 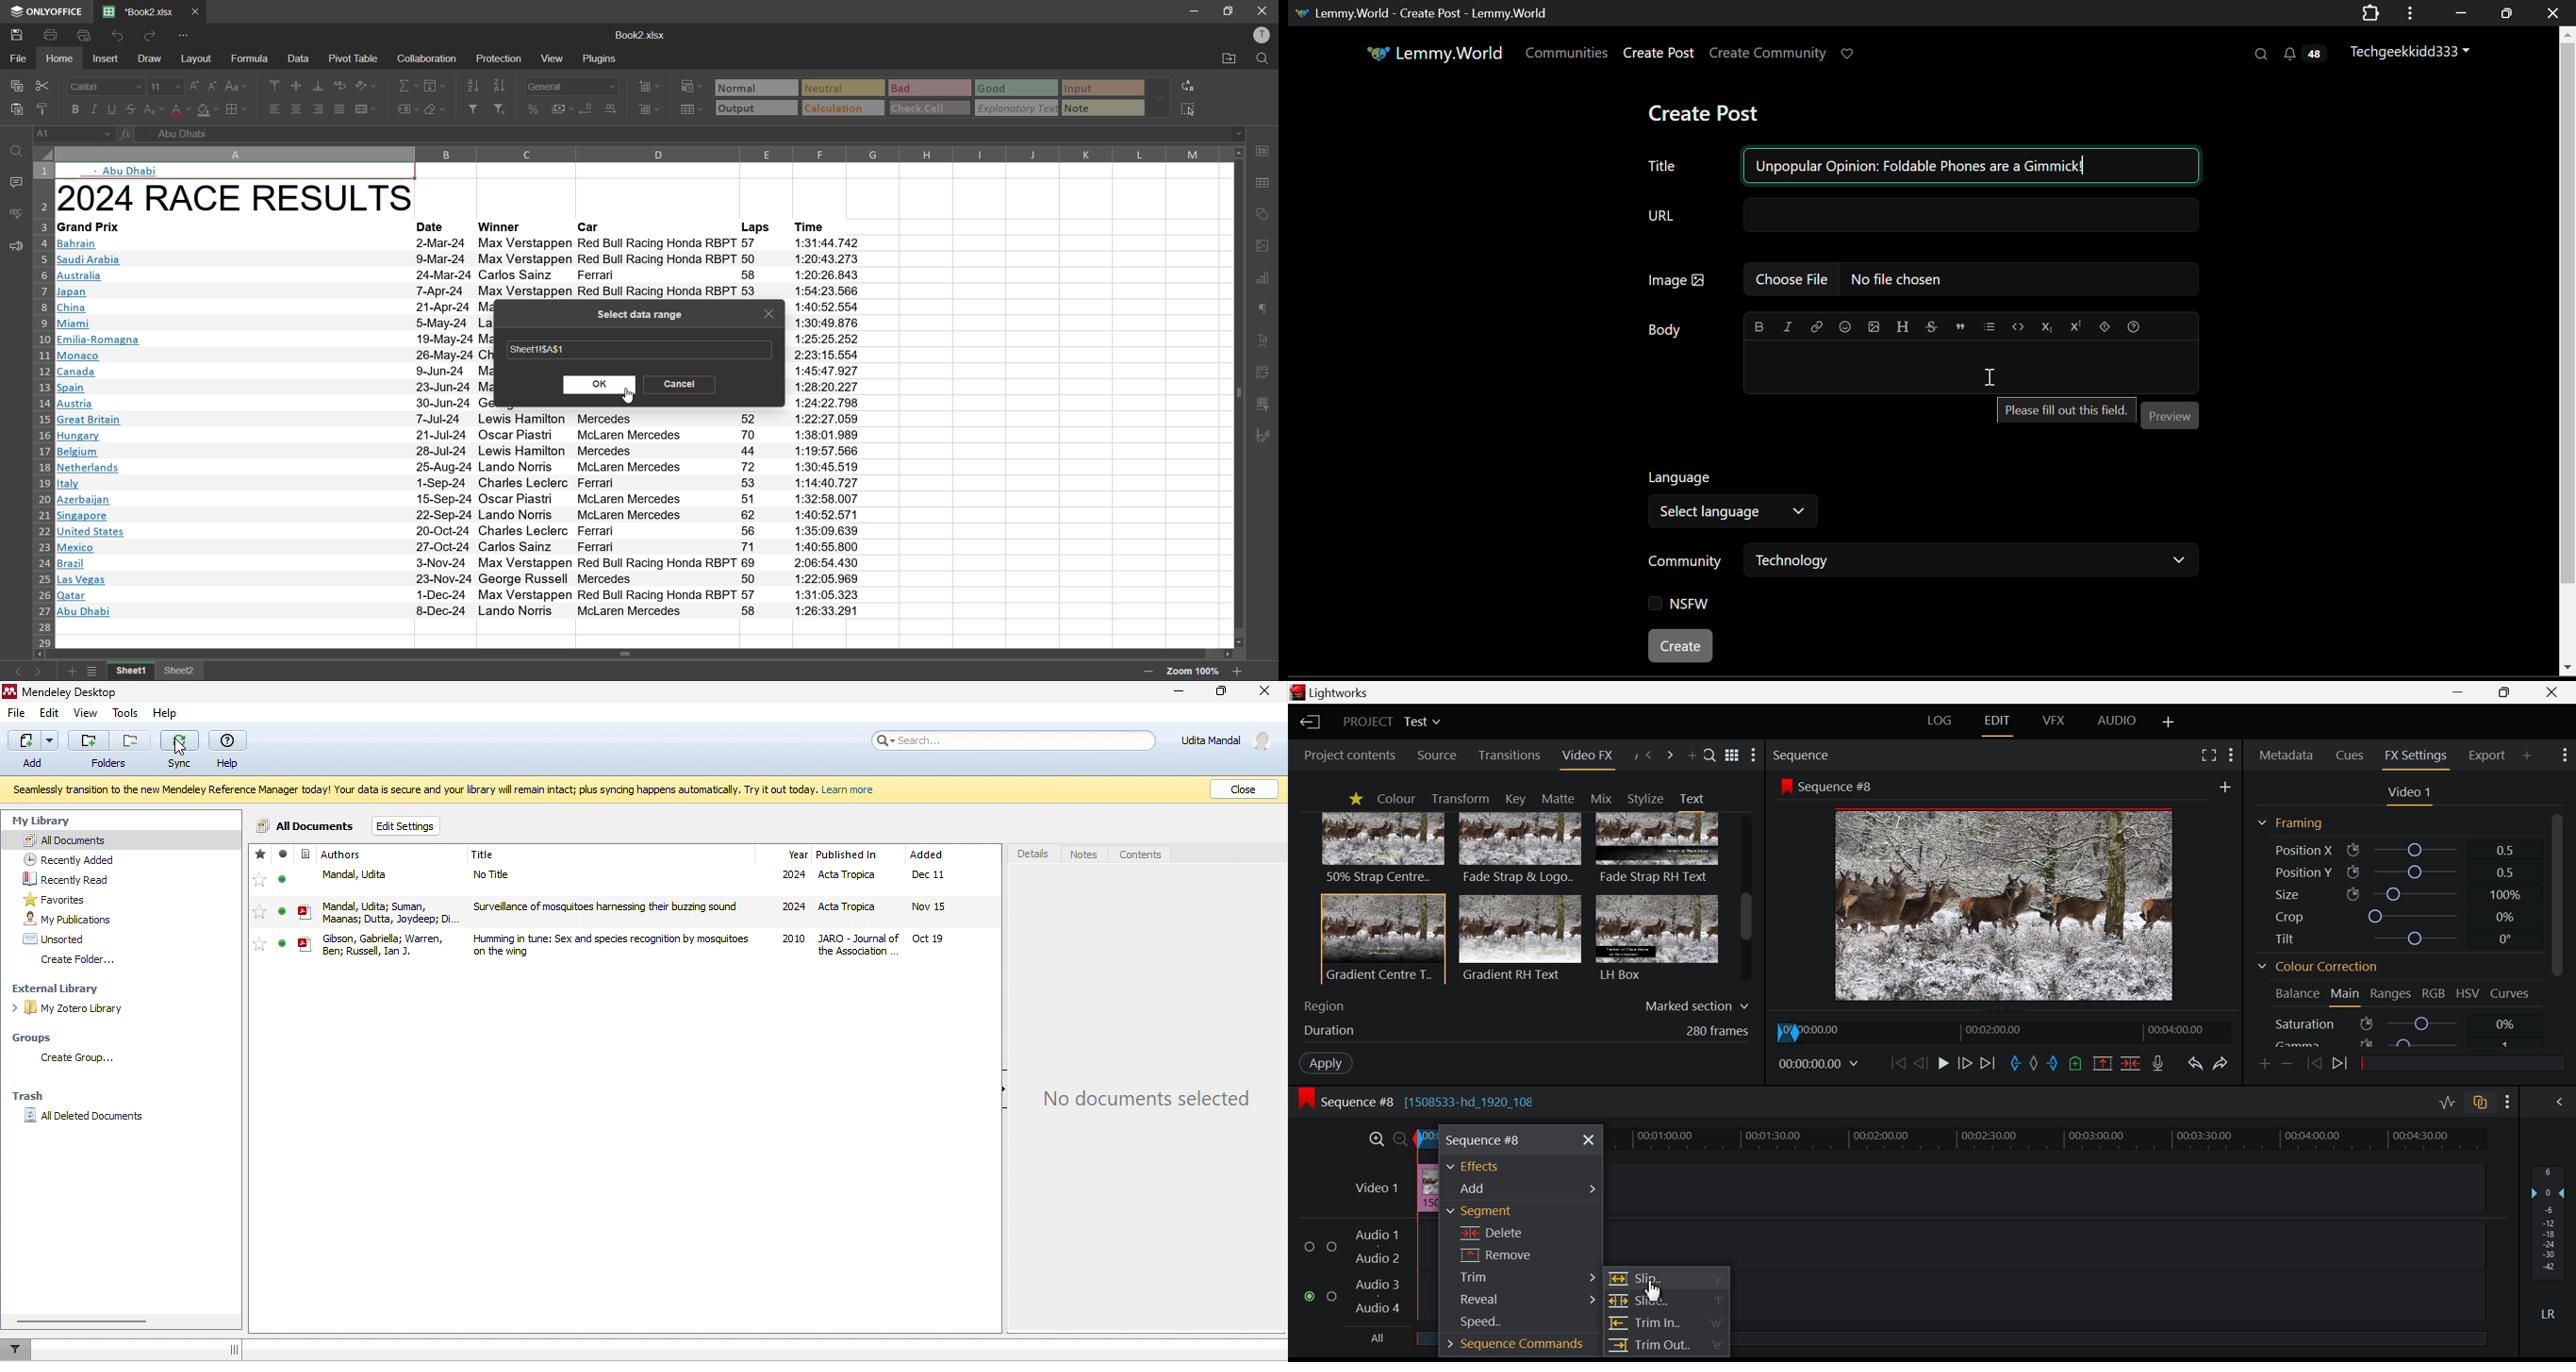 What do you see at coordinates (1264, 339) in the screenshot?
I see `text` at bounding box center [1264, 339].